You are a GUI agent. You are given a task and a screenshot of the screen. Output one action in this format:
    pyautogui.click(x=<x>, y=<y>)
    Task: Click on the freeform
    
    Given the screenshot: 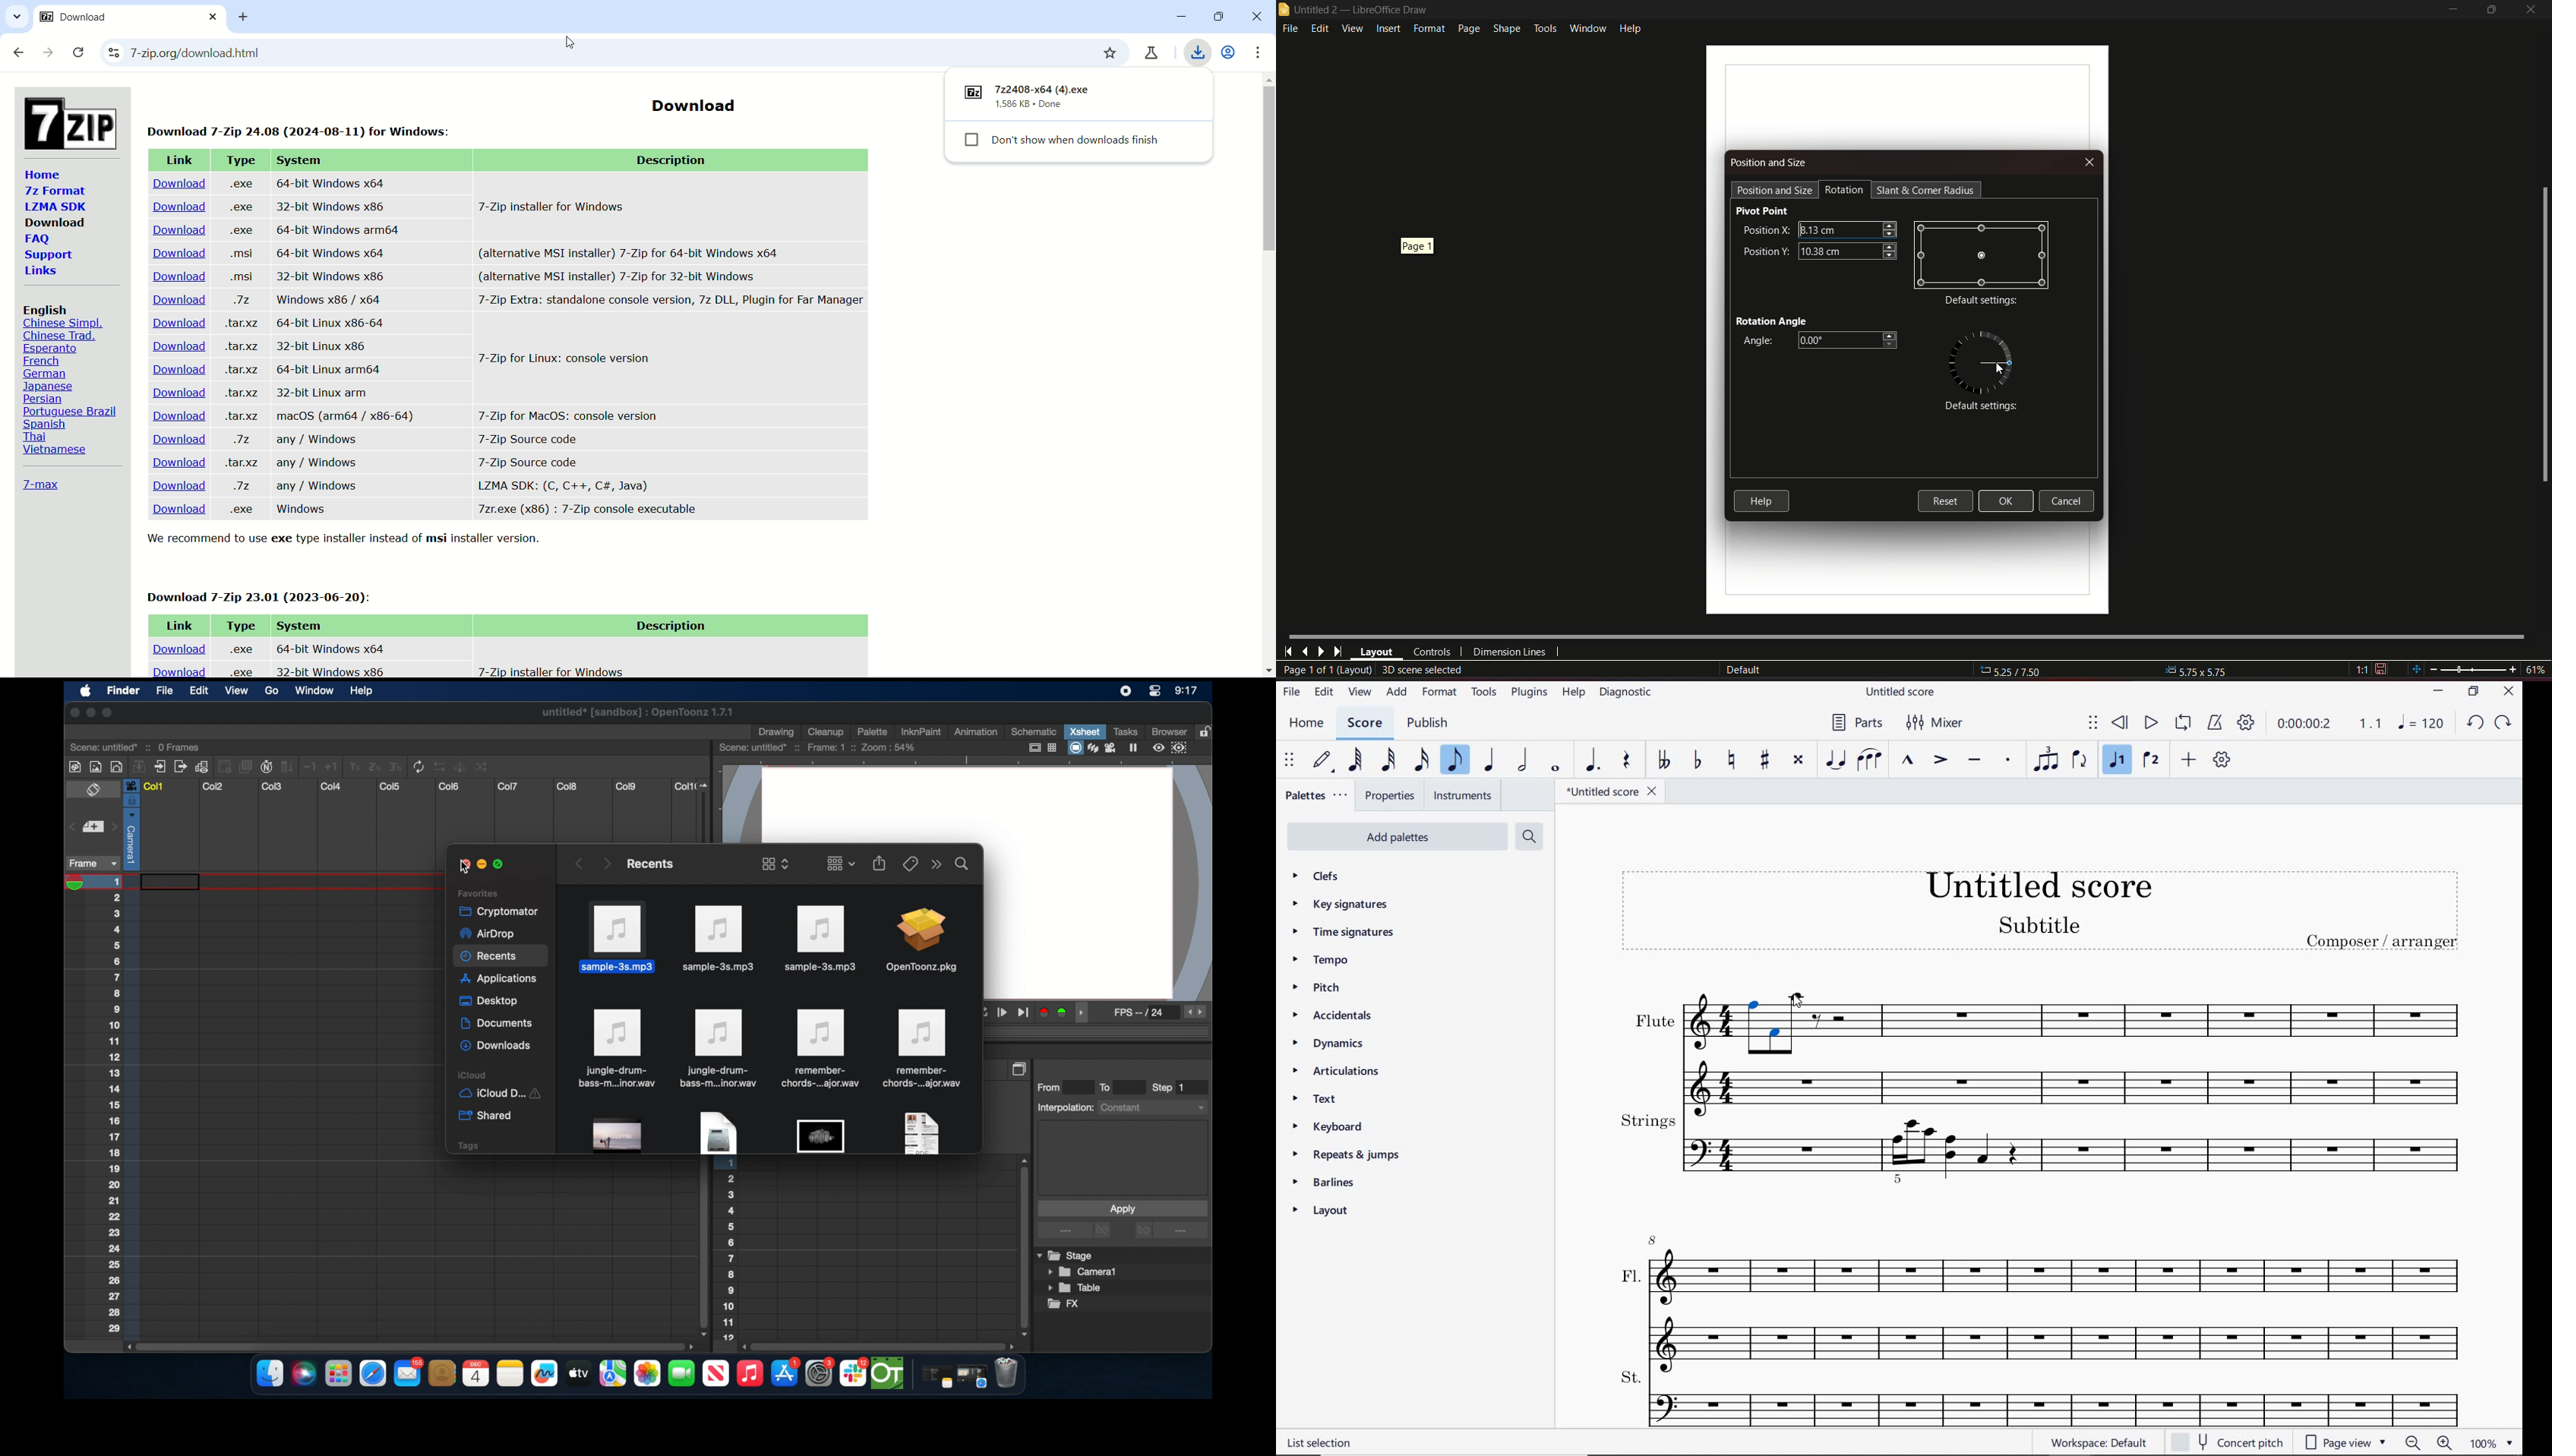 What is the action you would take?
    pyautogui.click(x=545, y=1374)
    